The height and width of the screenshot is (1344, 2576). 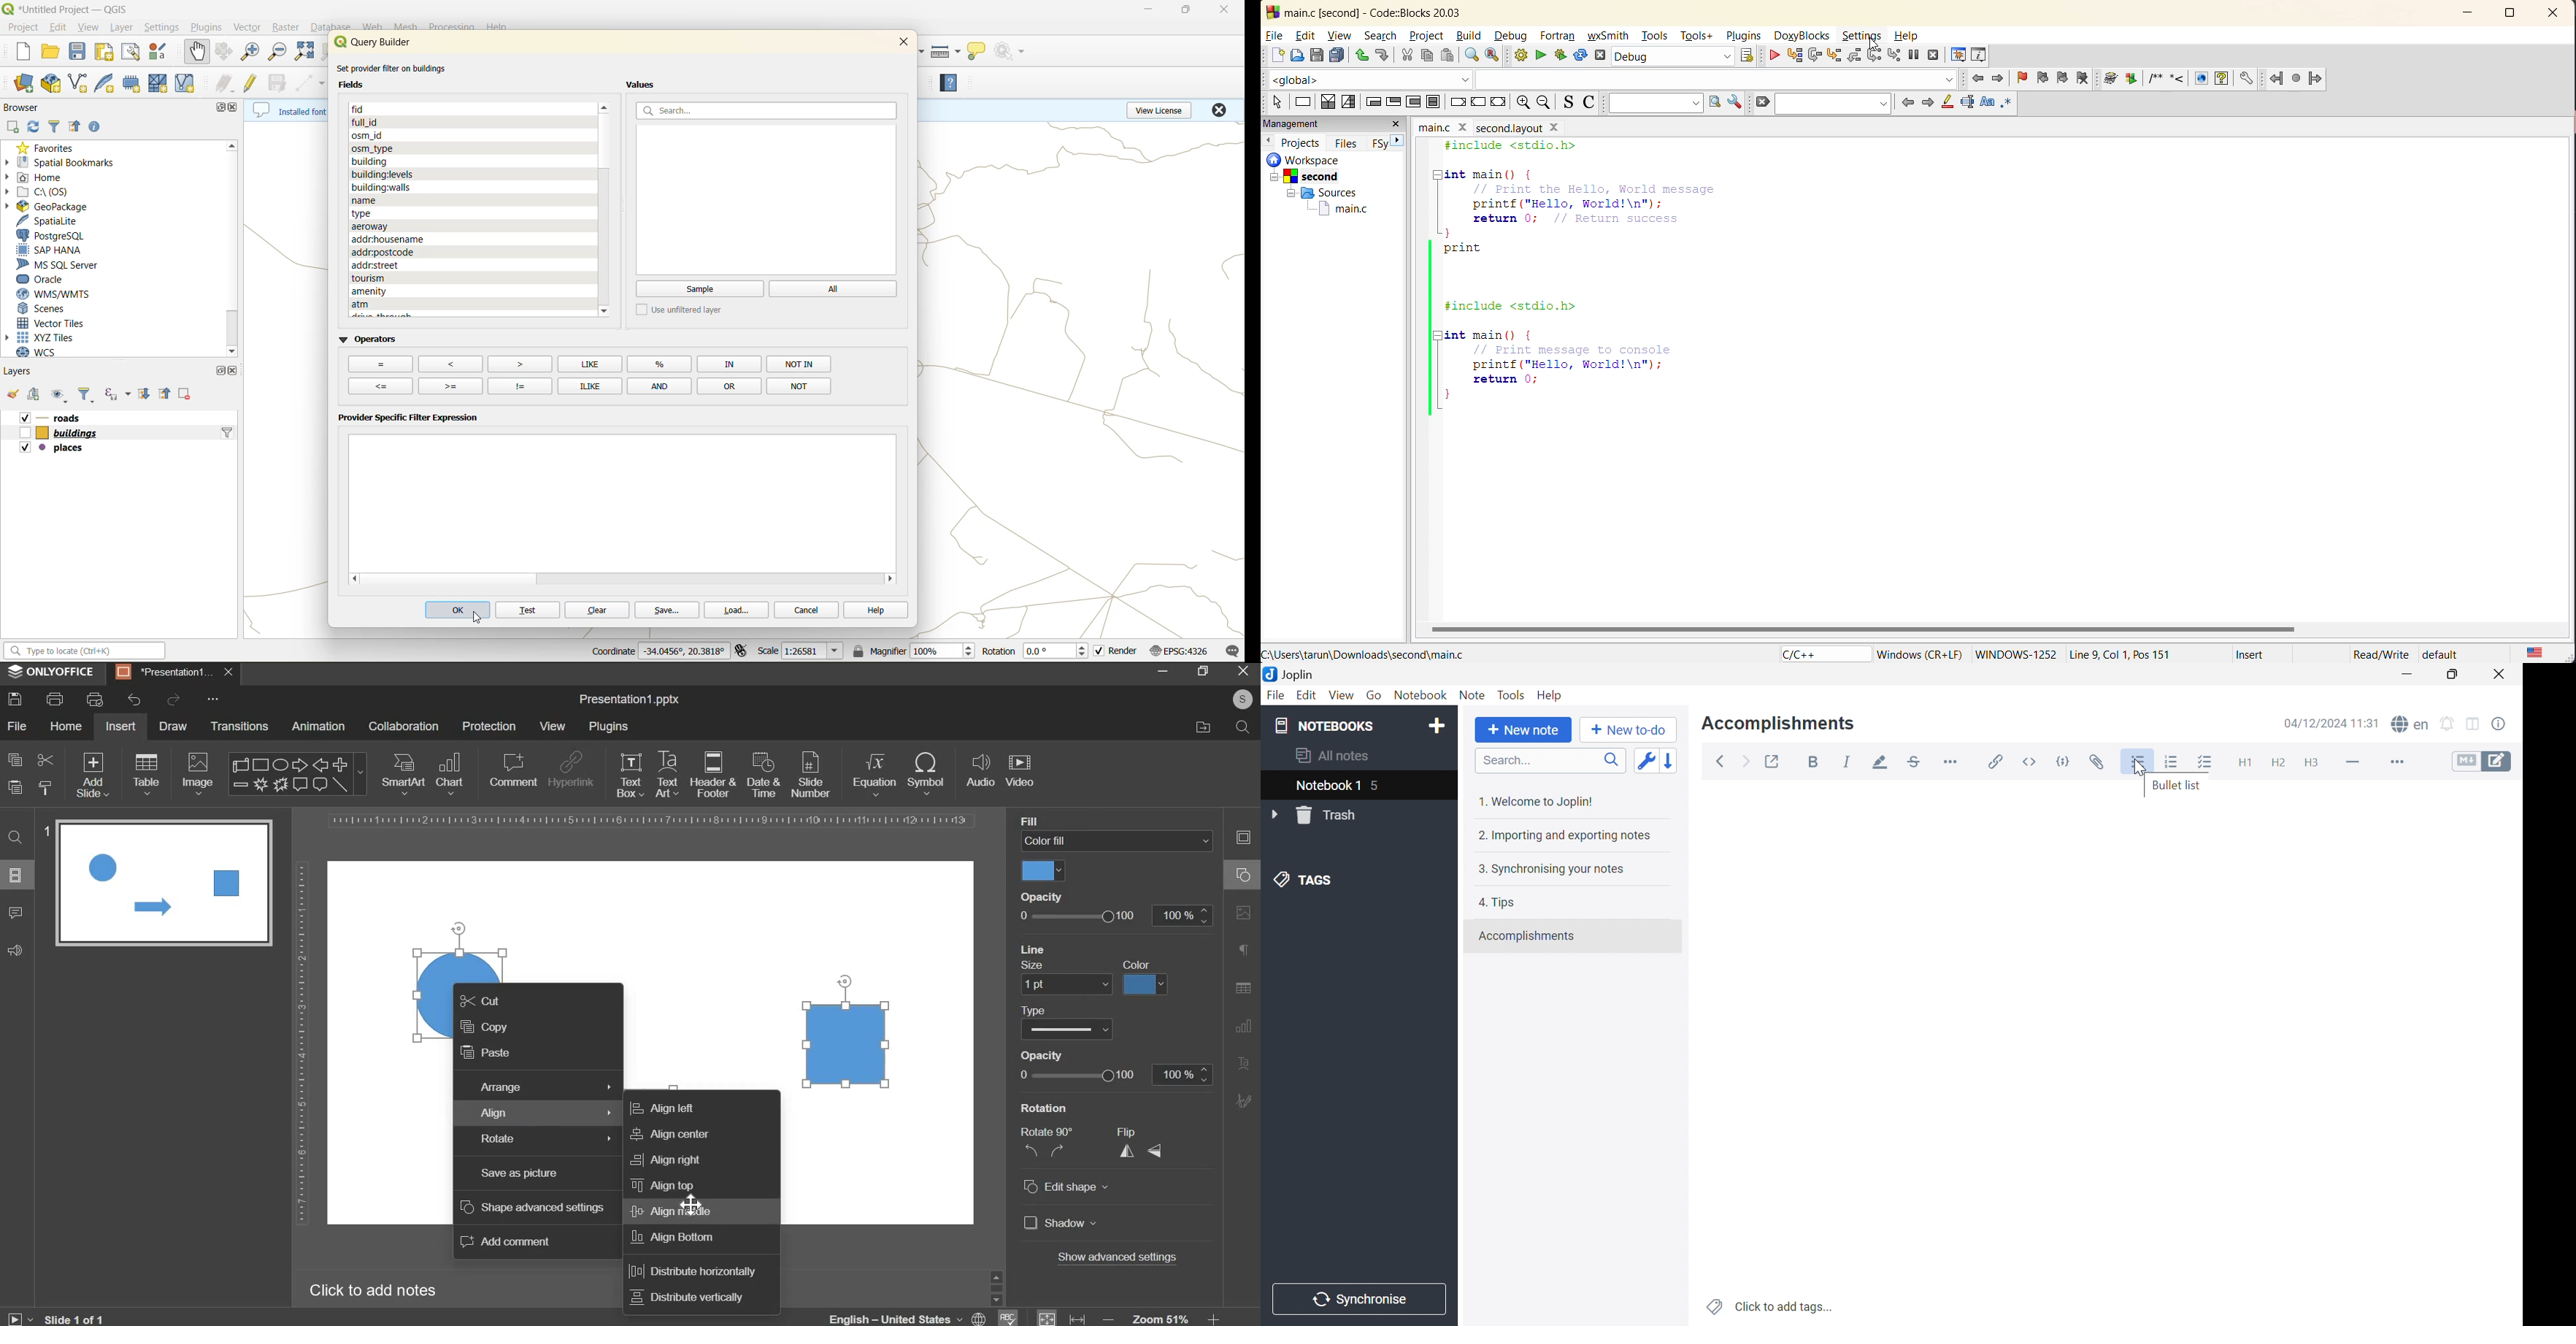 I want to click on Horizontal line, so click(x=2355, y=764).